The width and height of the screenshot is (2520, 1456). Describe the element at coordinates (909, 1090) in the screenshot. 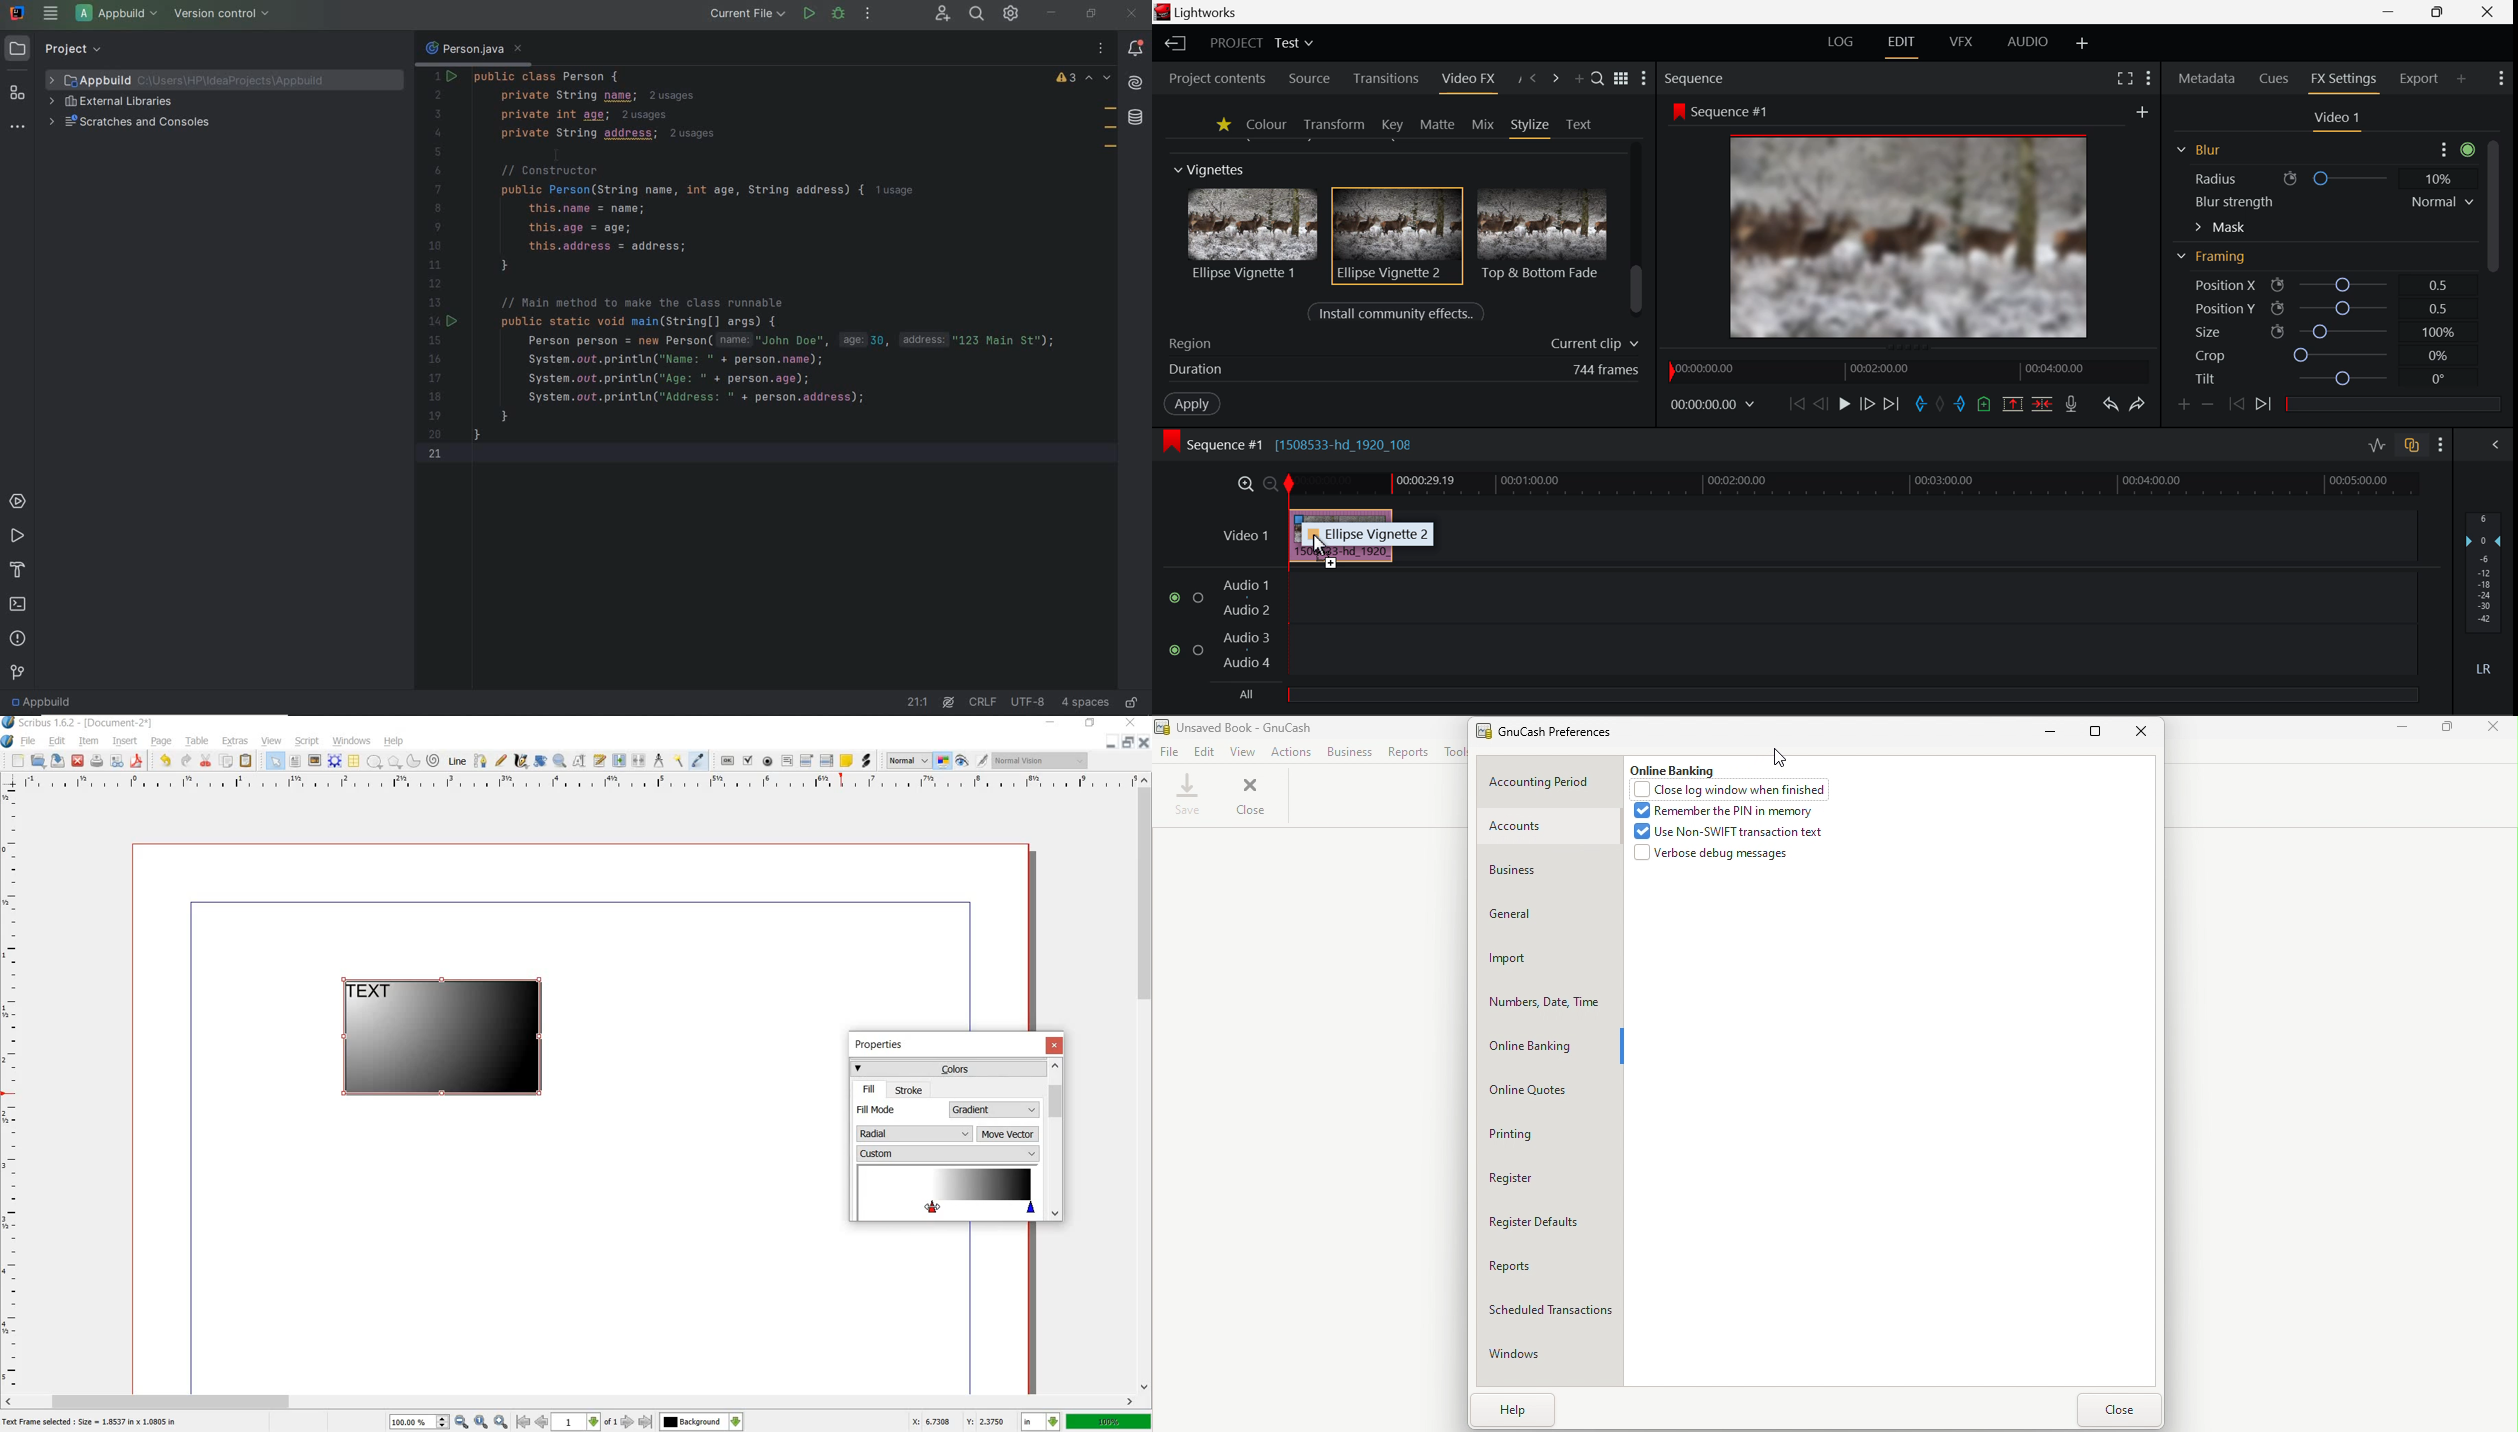

I see `stroke` at that location.